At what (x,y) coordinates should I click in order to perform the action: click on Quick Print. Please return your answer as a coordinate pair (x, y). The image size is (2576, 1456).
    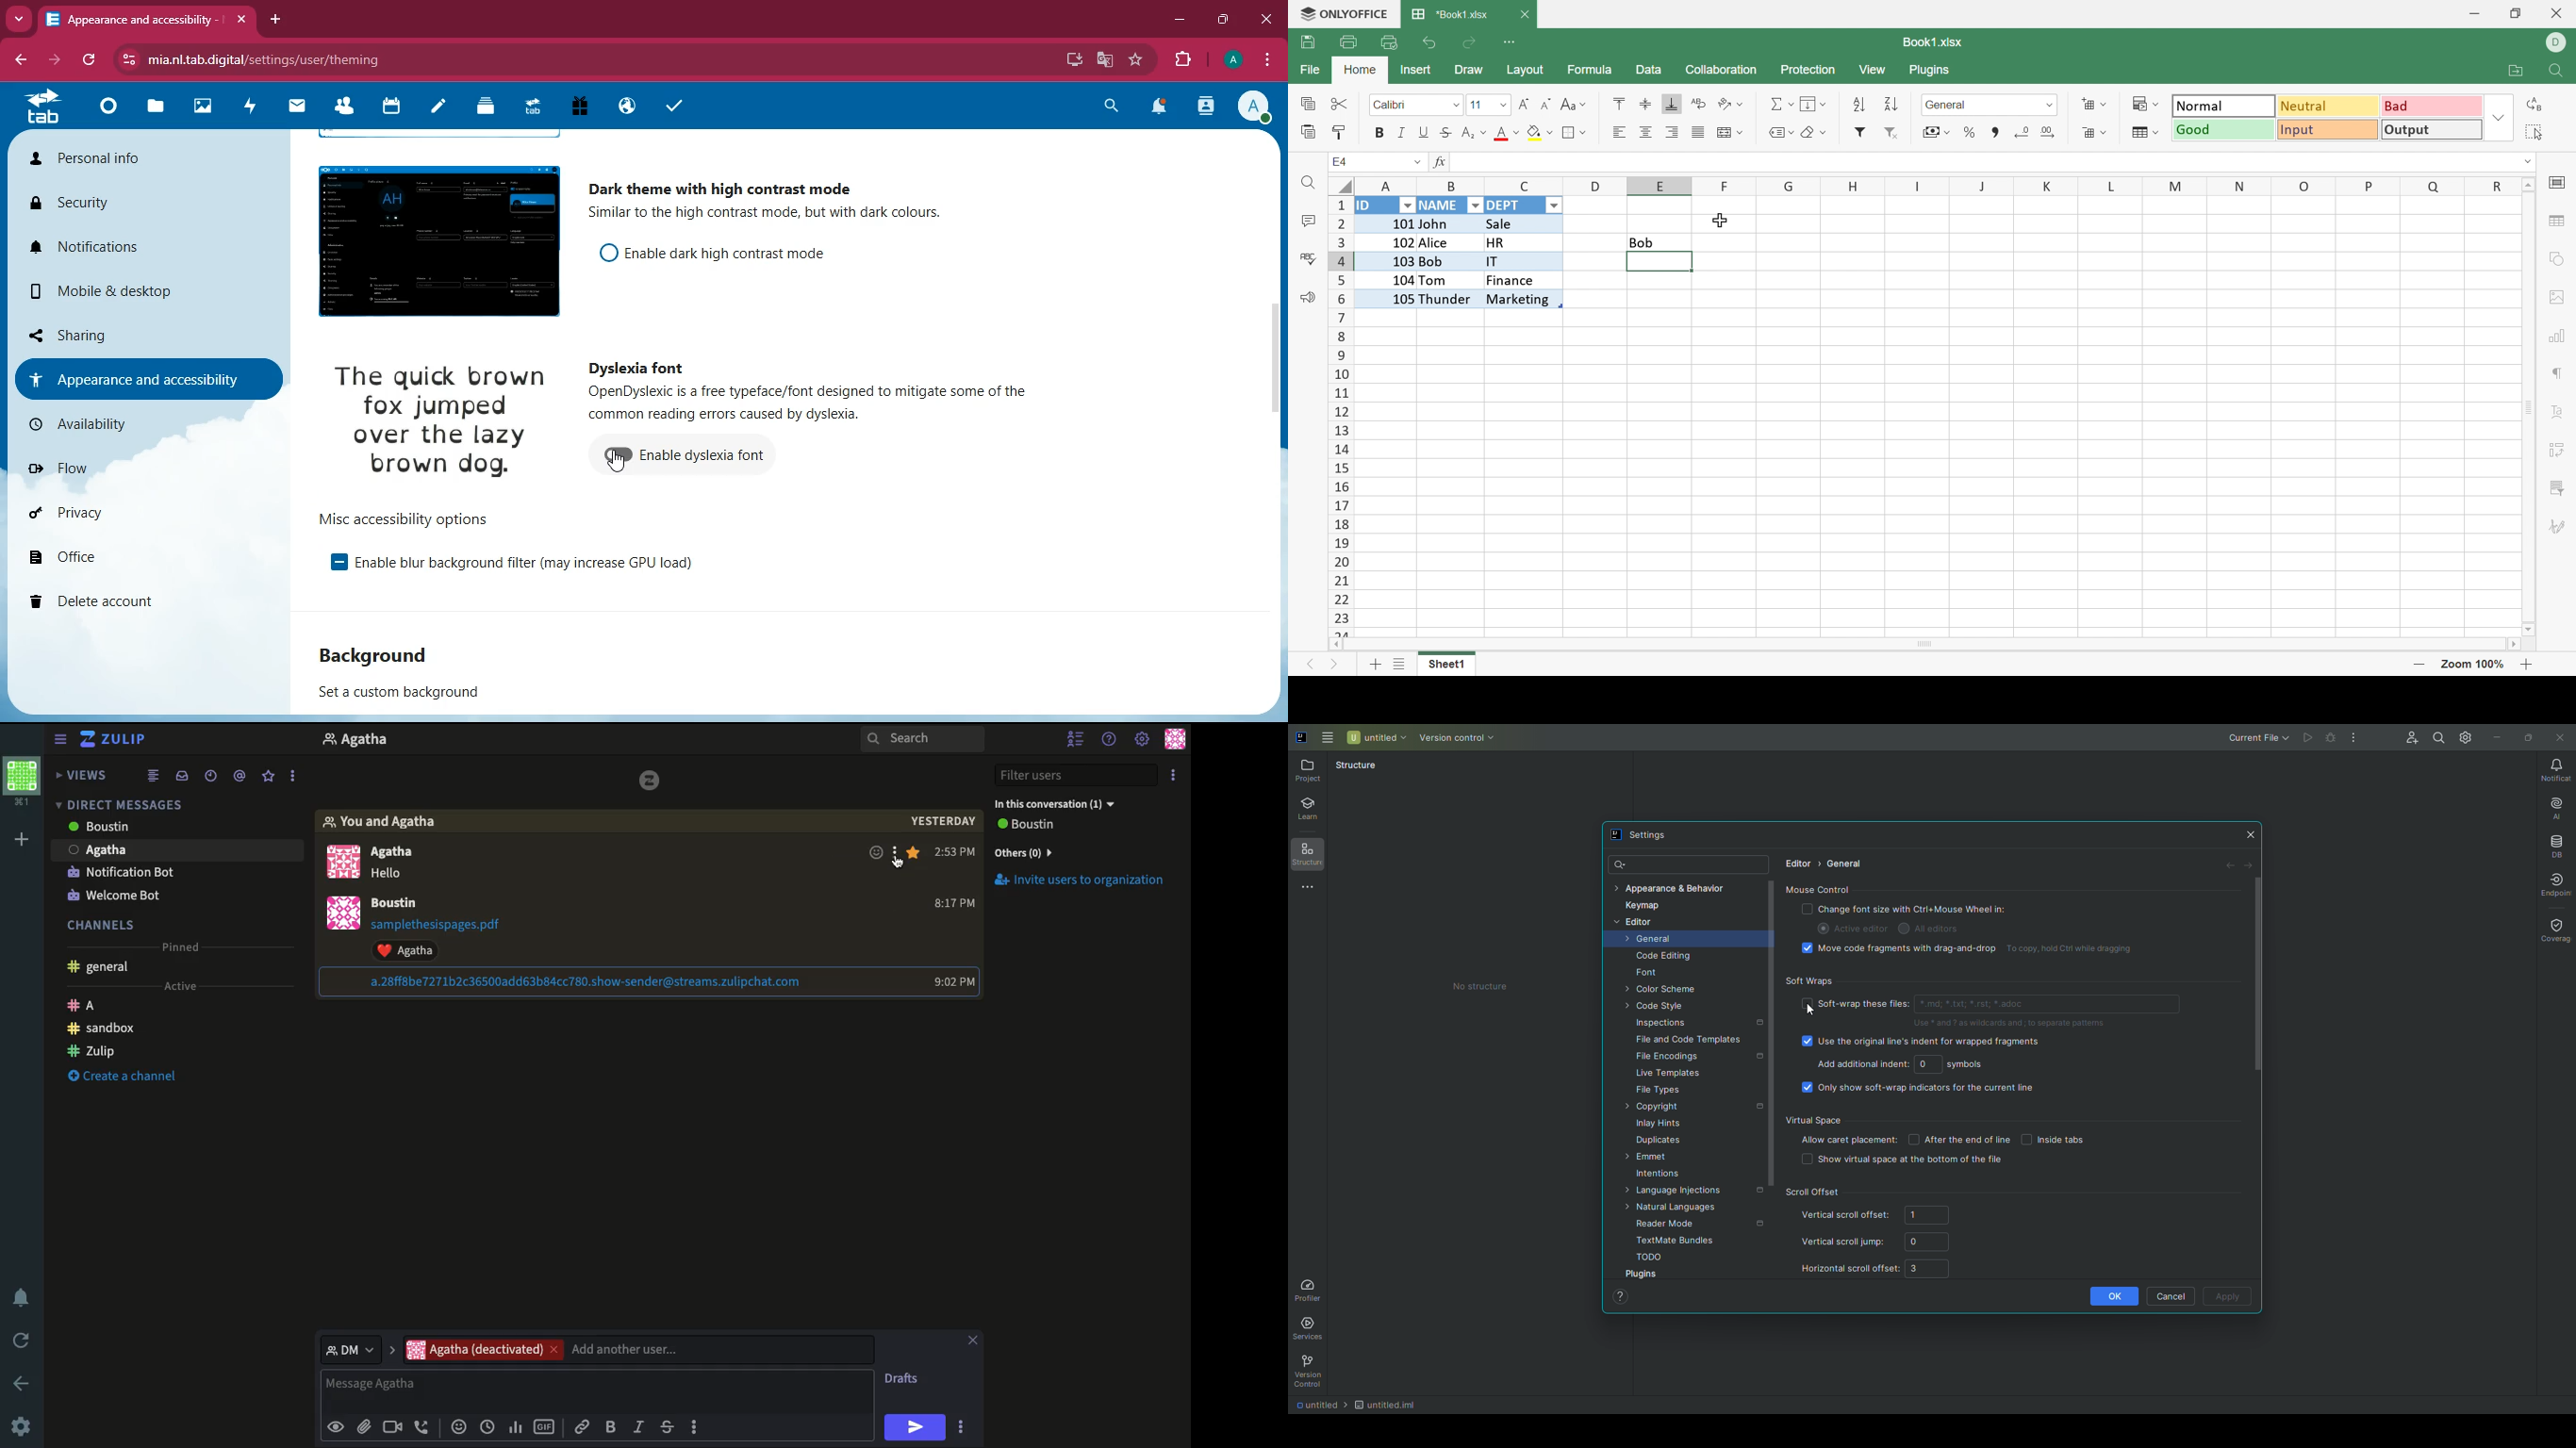
    Looking at the image, I should click on (1387, 42).